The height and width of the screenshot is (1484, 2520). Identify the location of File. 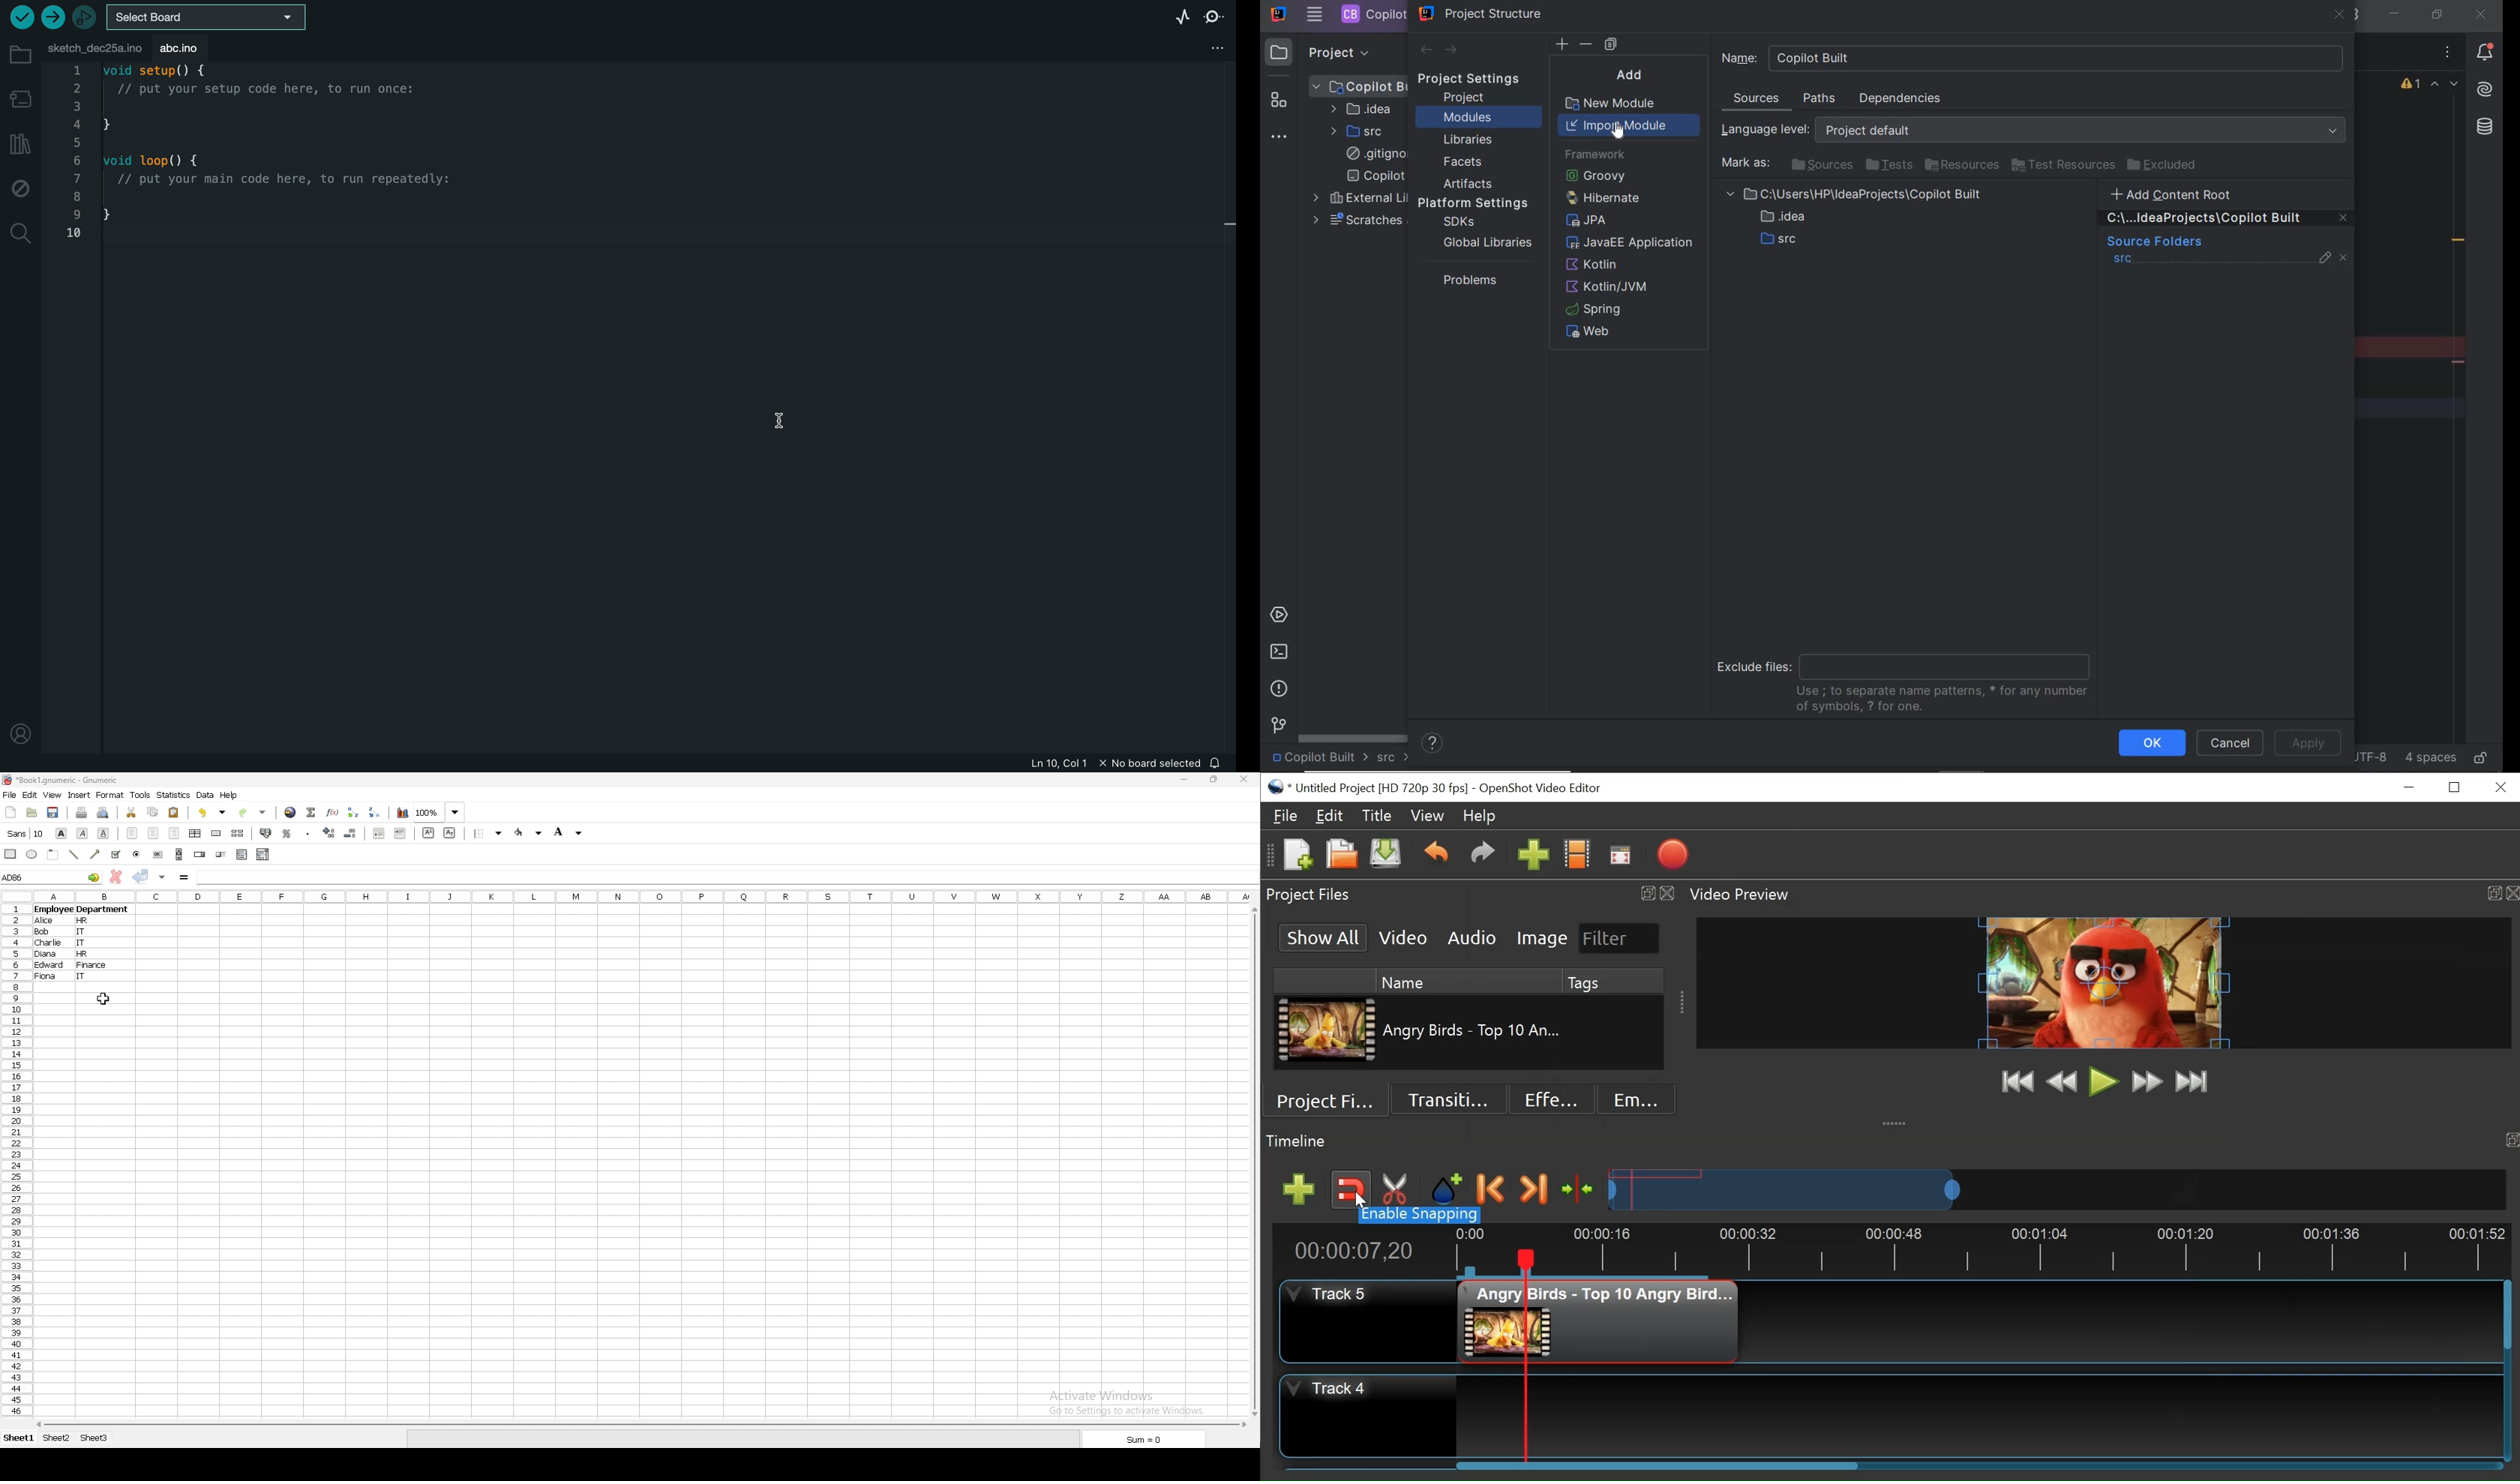
(1282, 815).